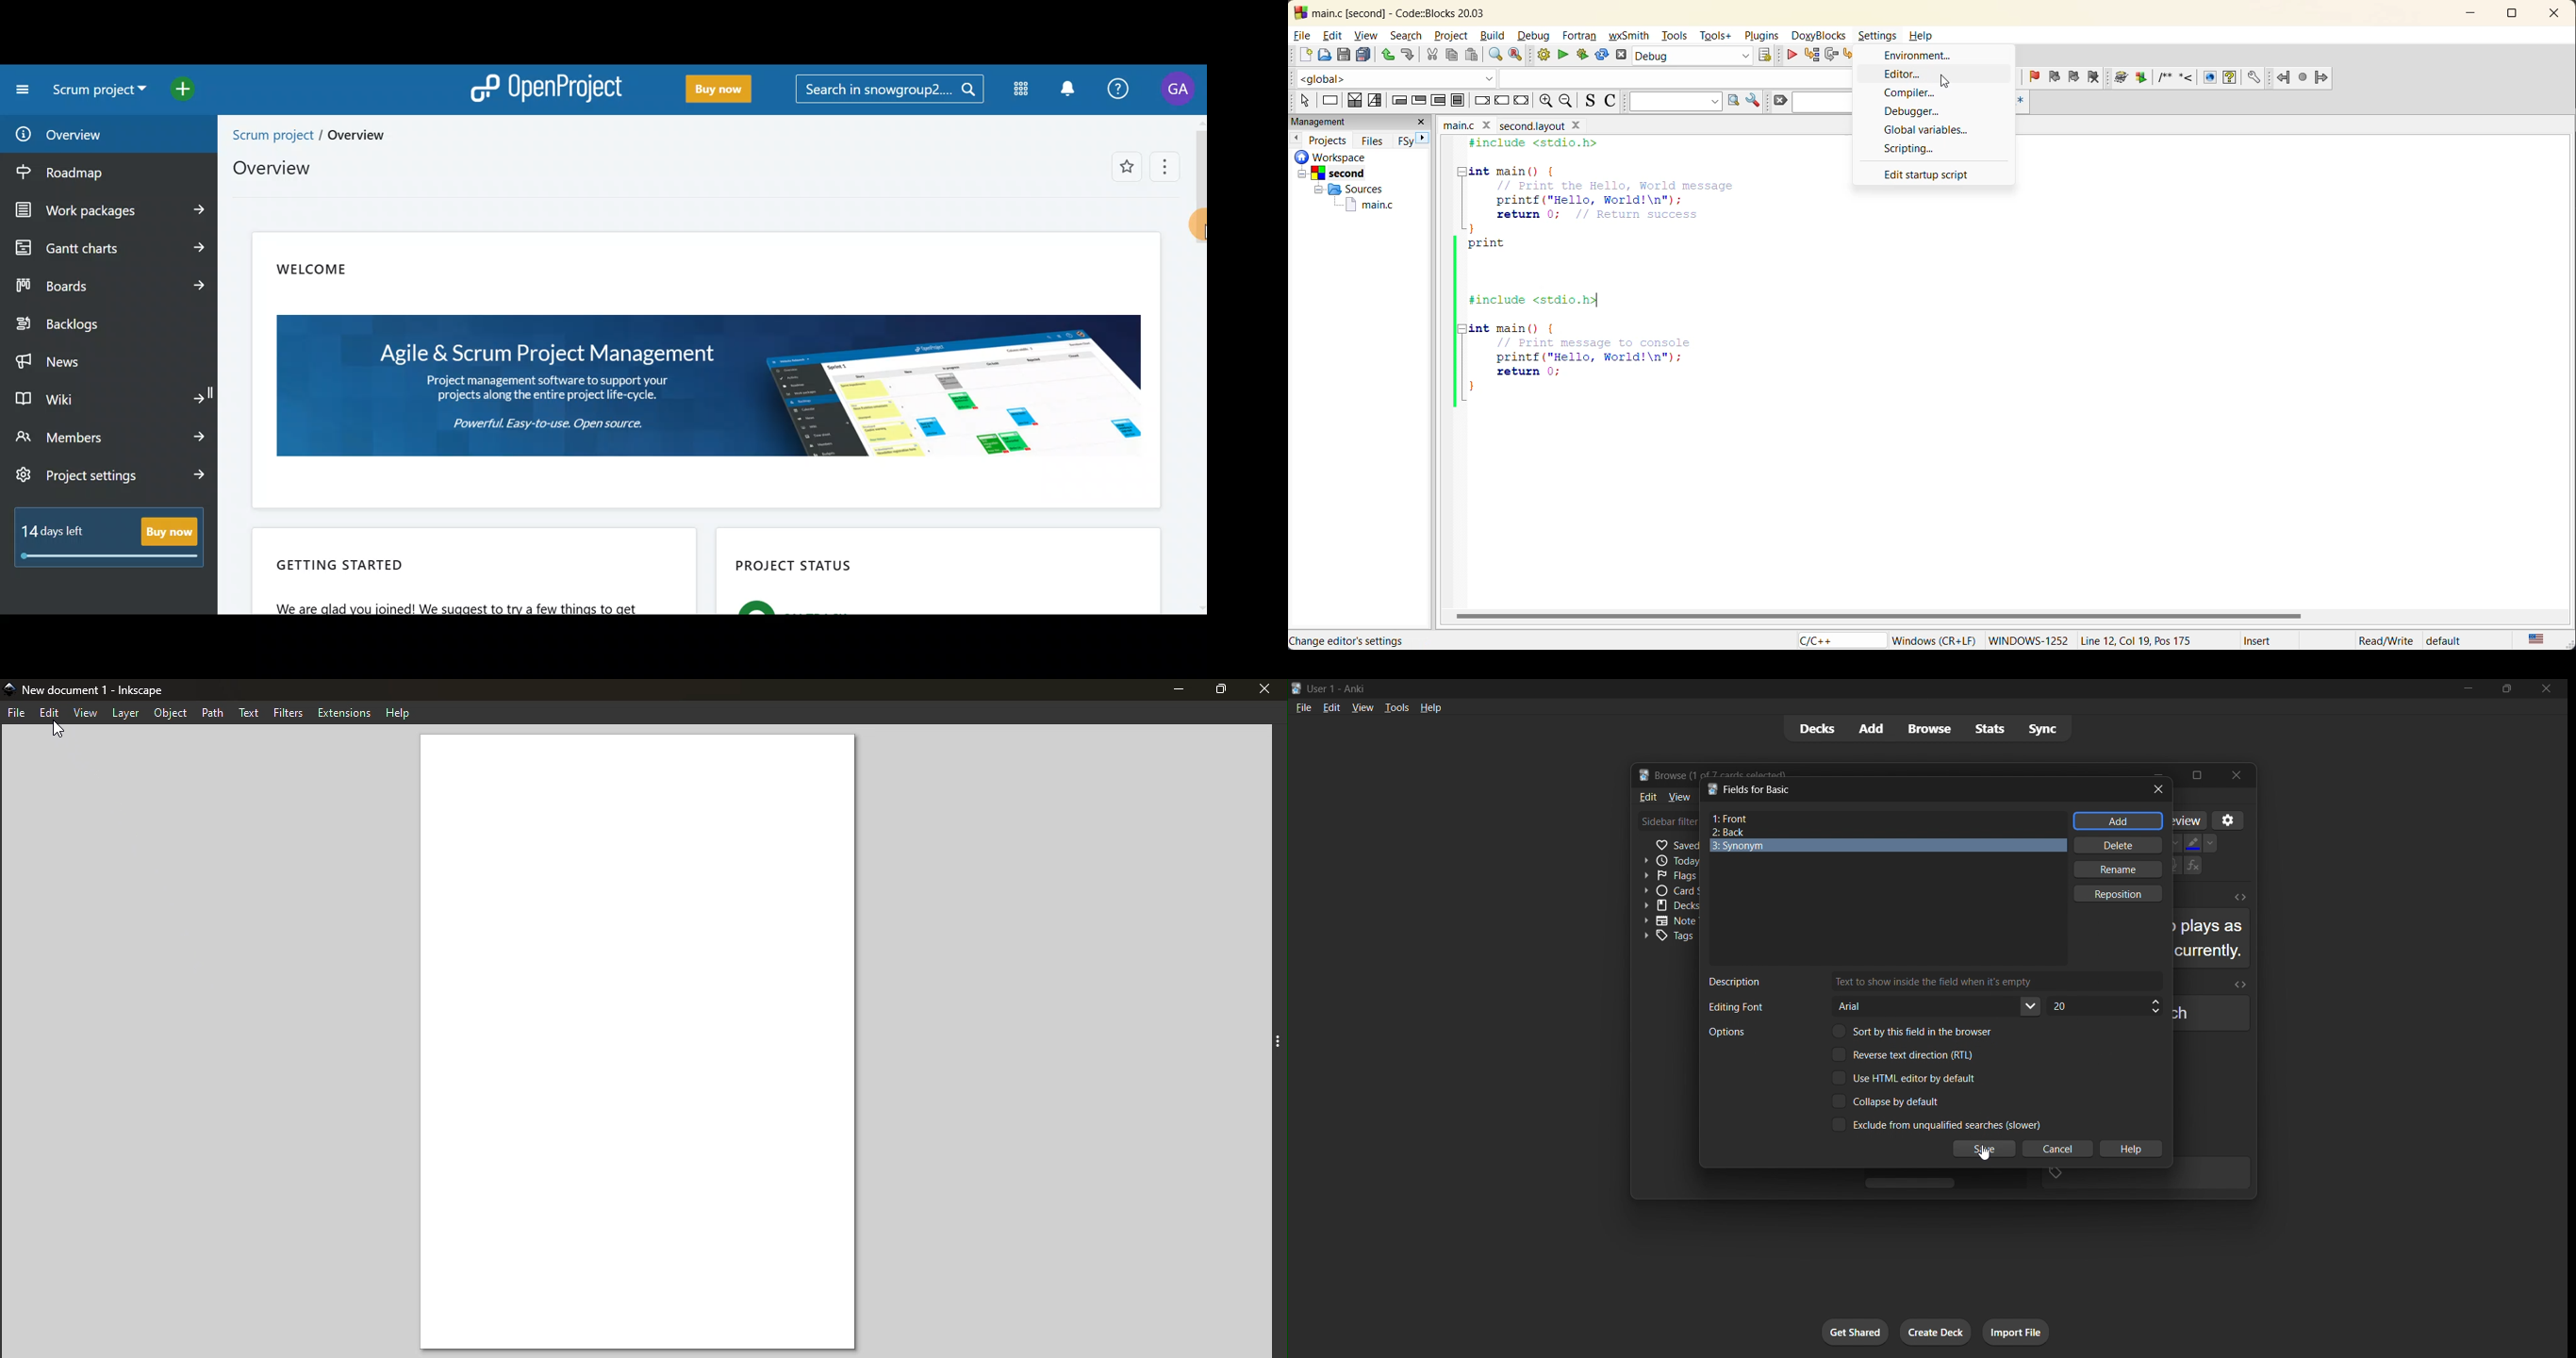 This screenshot has width=2576, height=1372. I want to click on scripting, so click(1911, 149).